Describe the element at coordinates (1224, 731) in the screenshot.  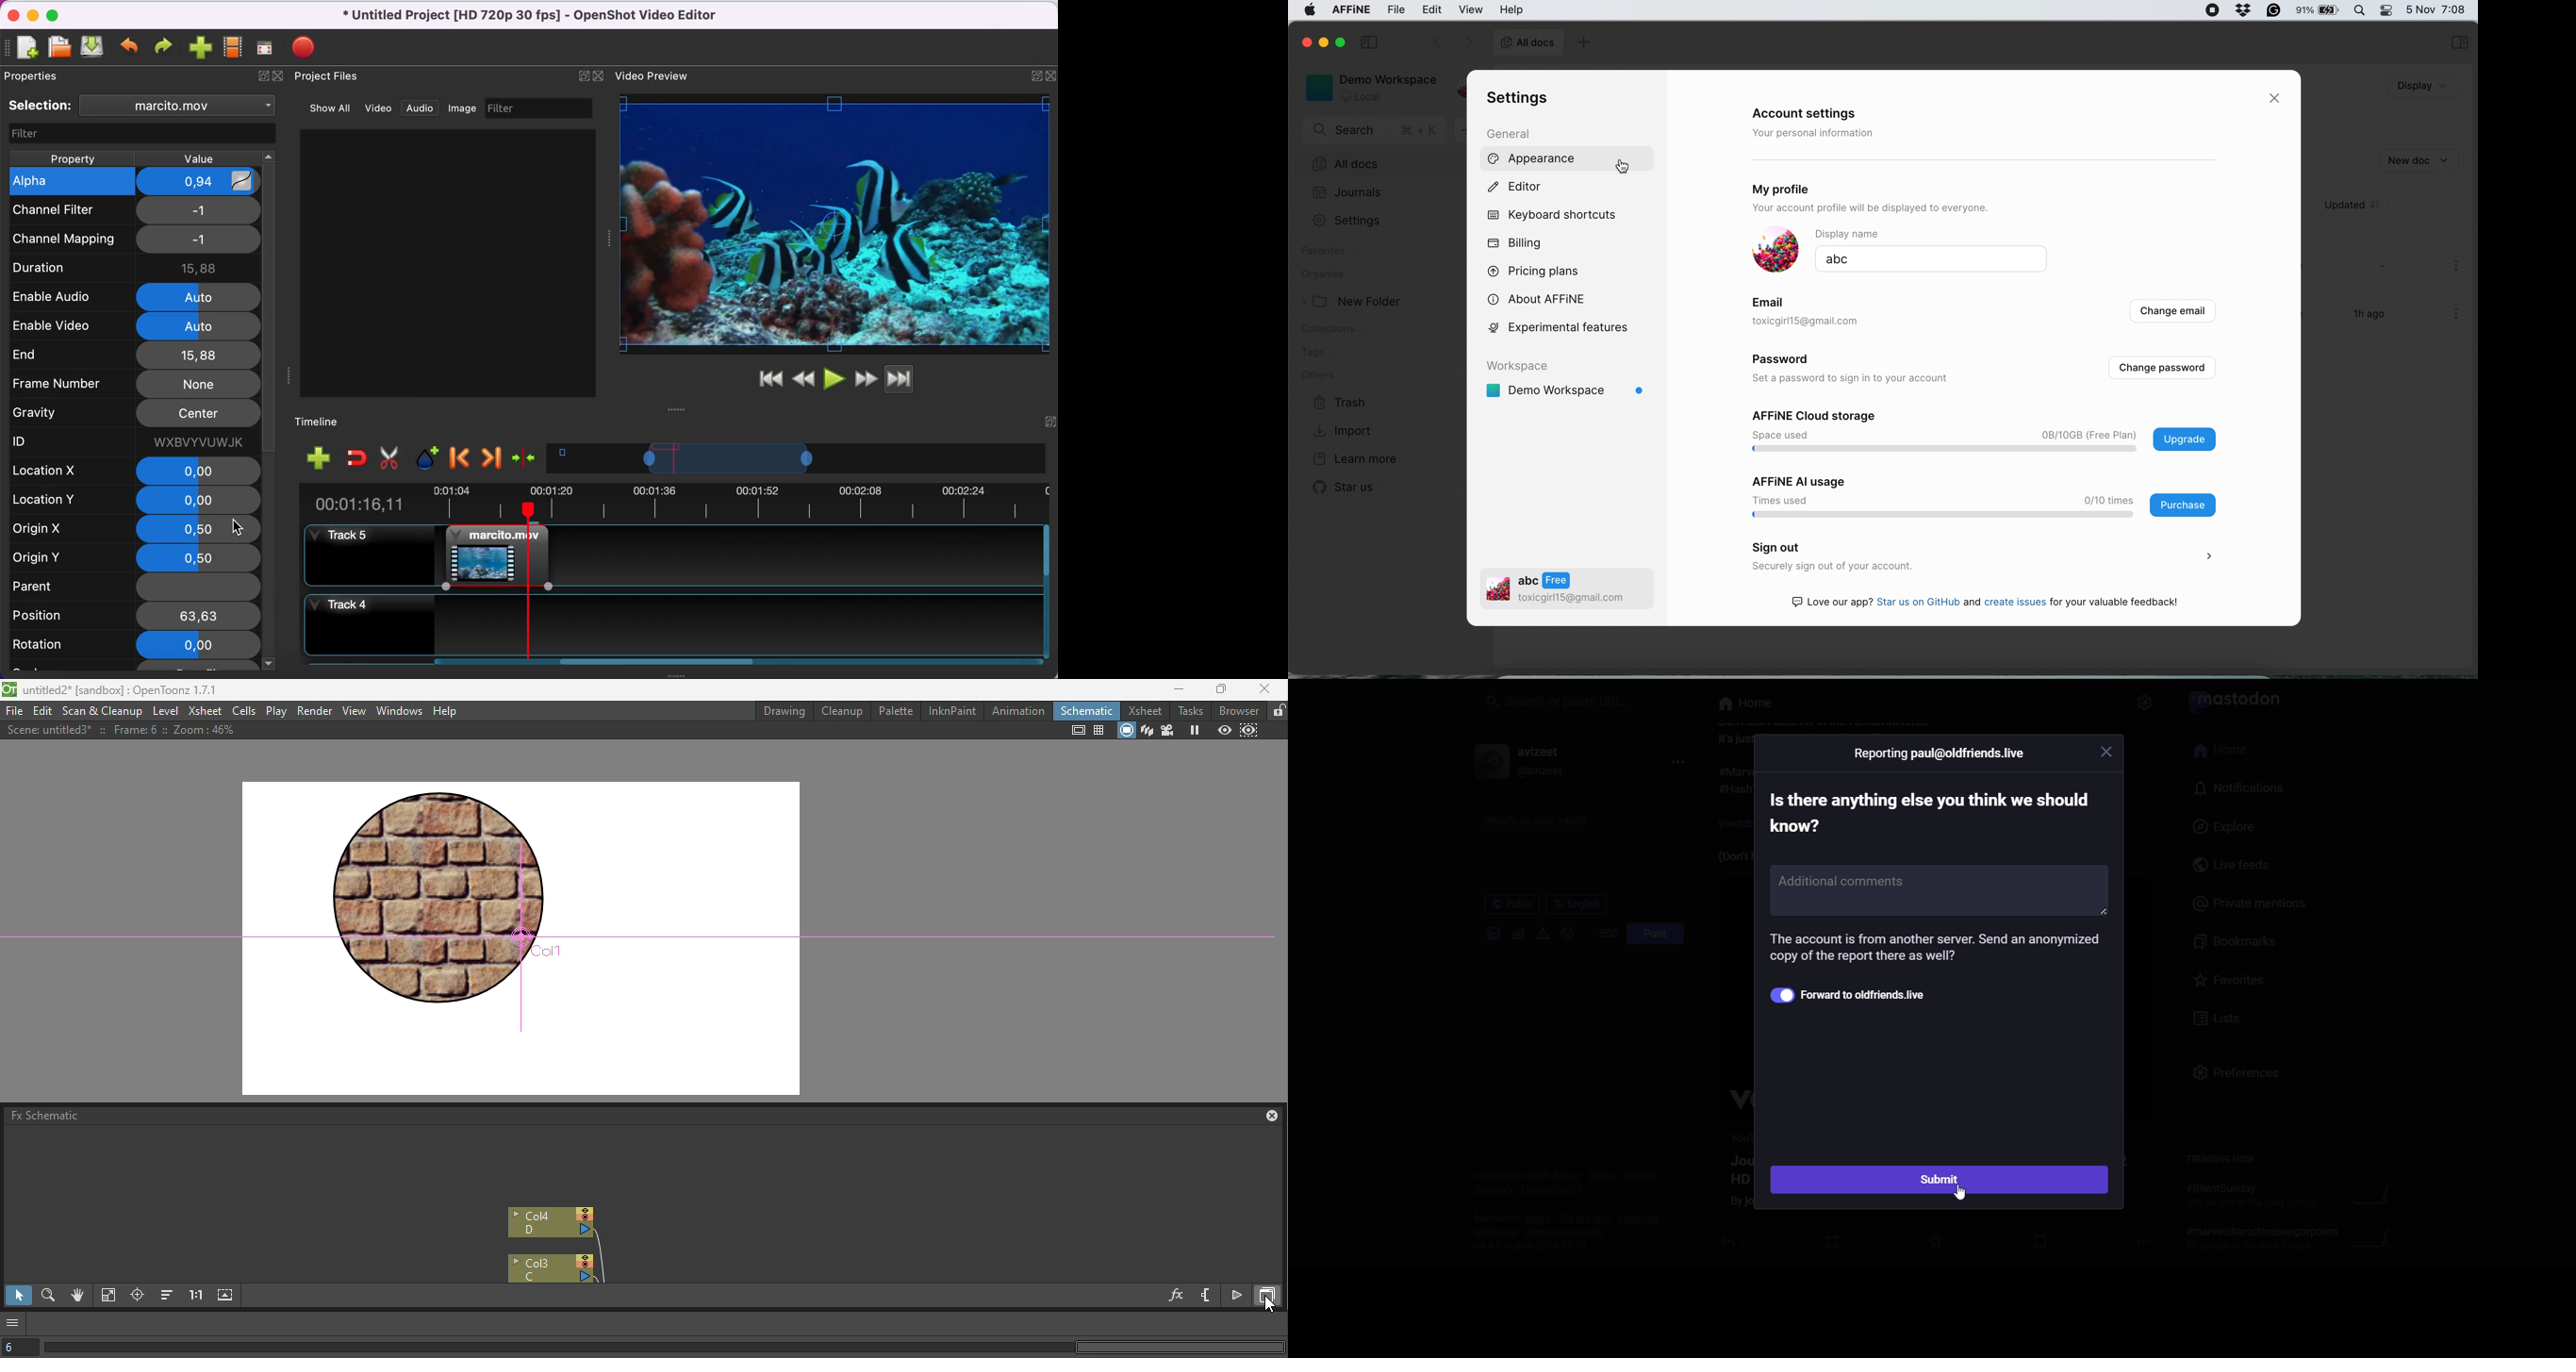
I see `Preview` at that location.